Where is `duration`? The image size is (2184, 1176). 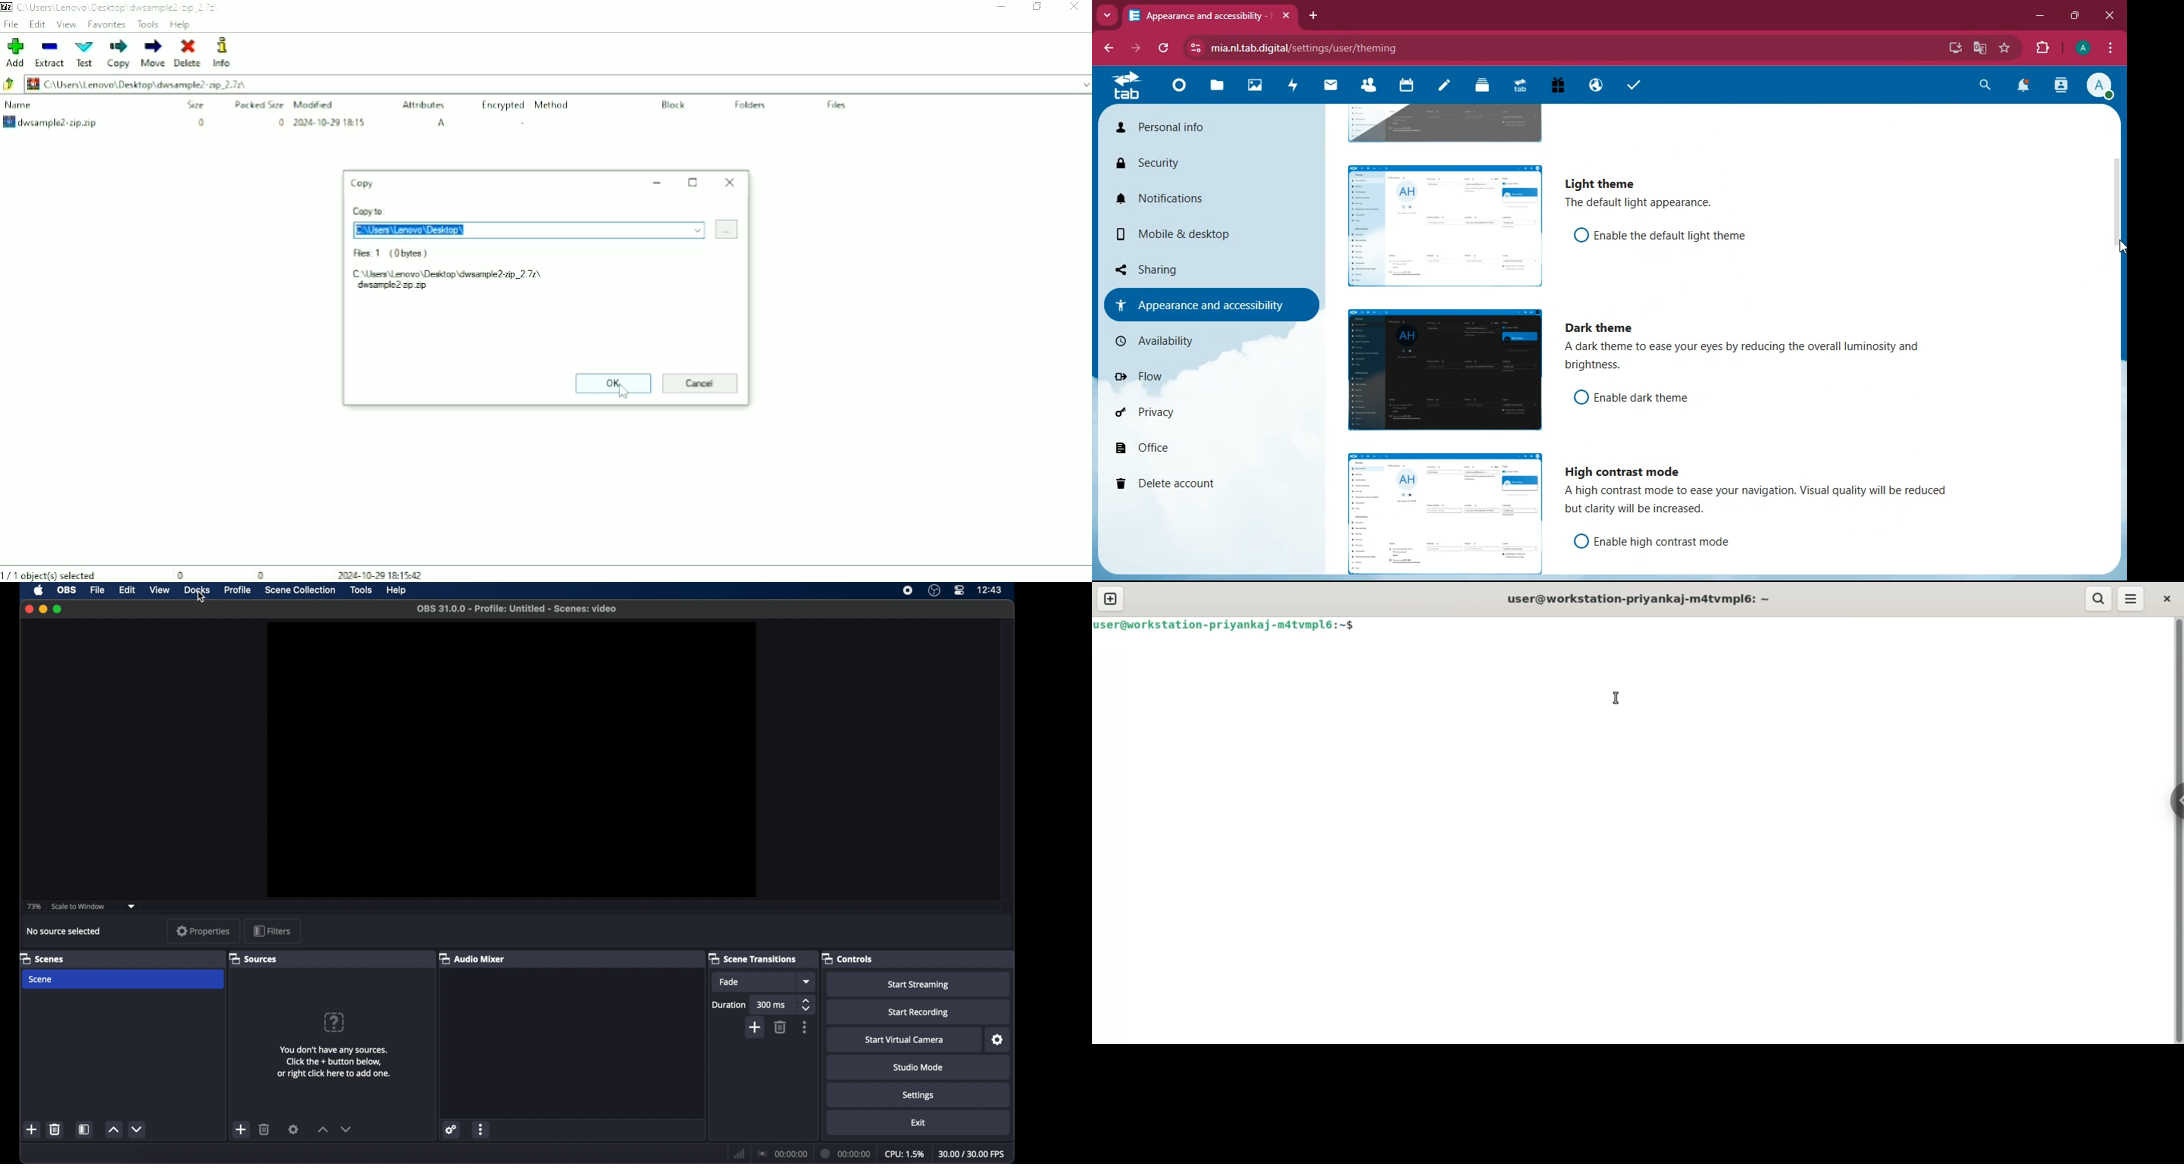
duration is located at coordinates (729, 1004).